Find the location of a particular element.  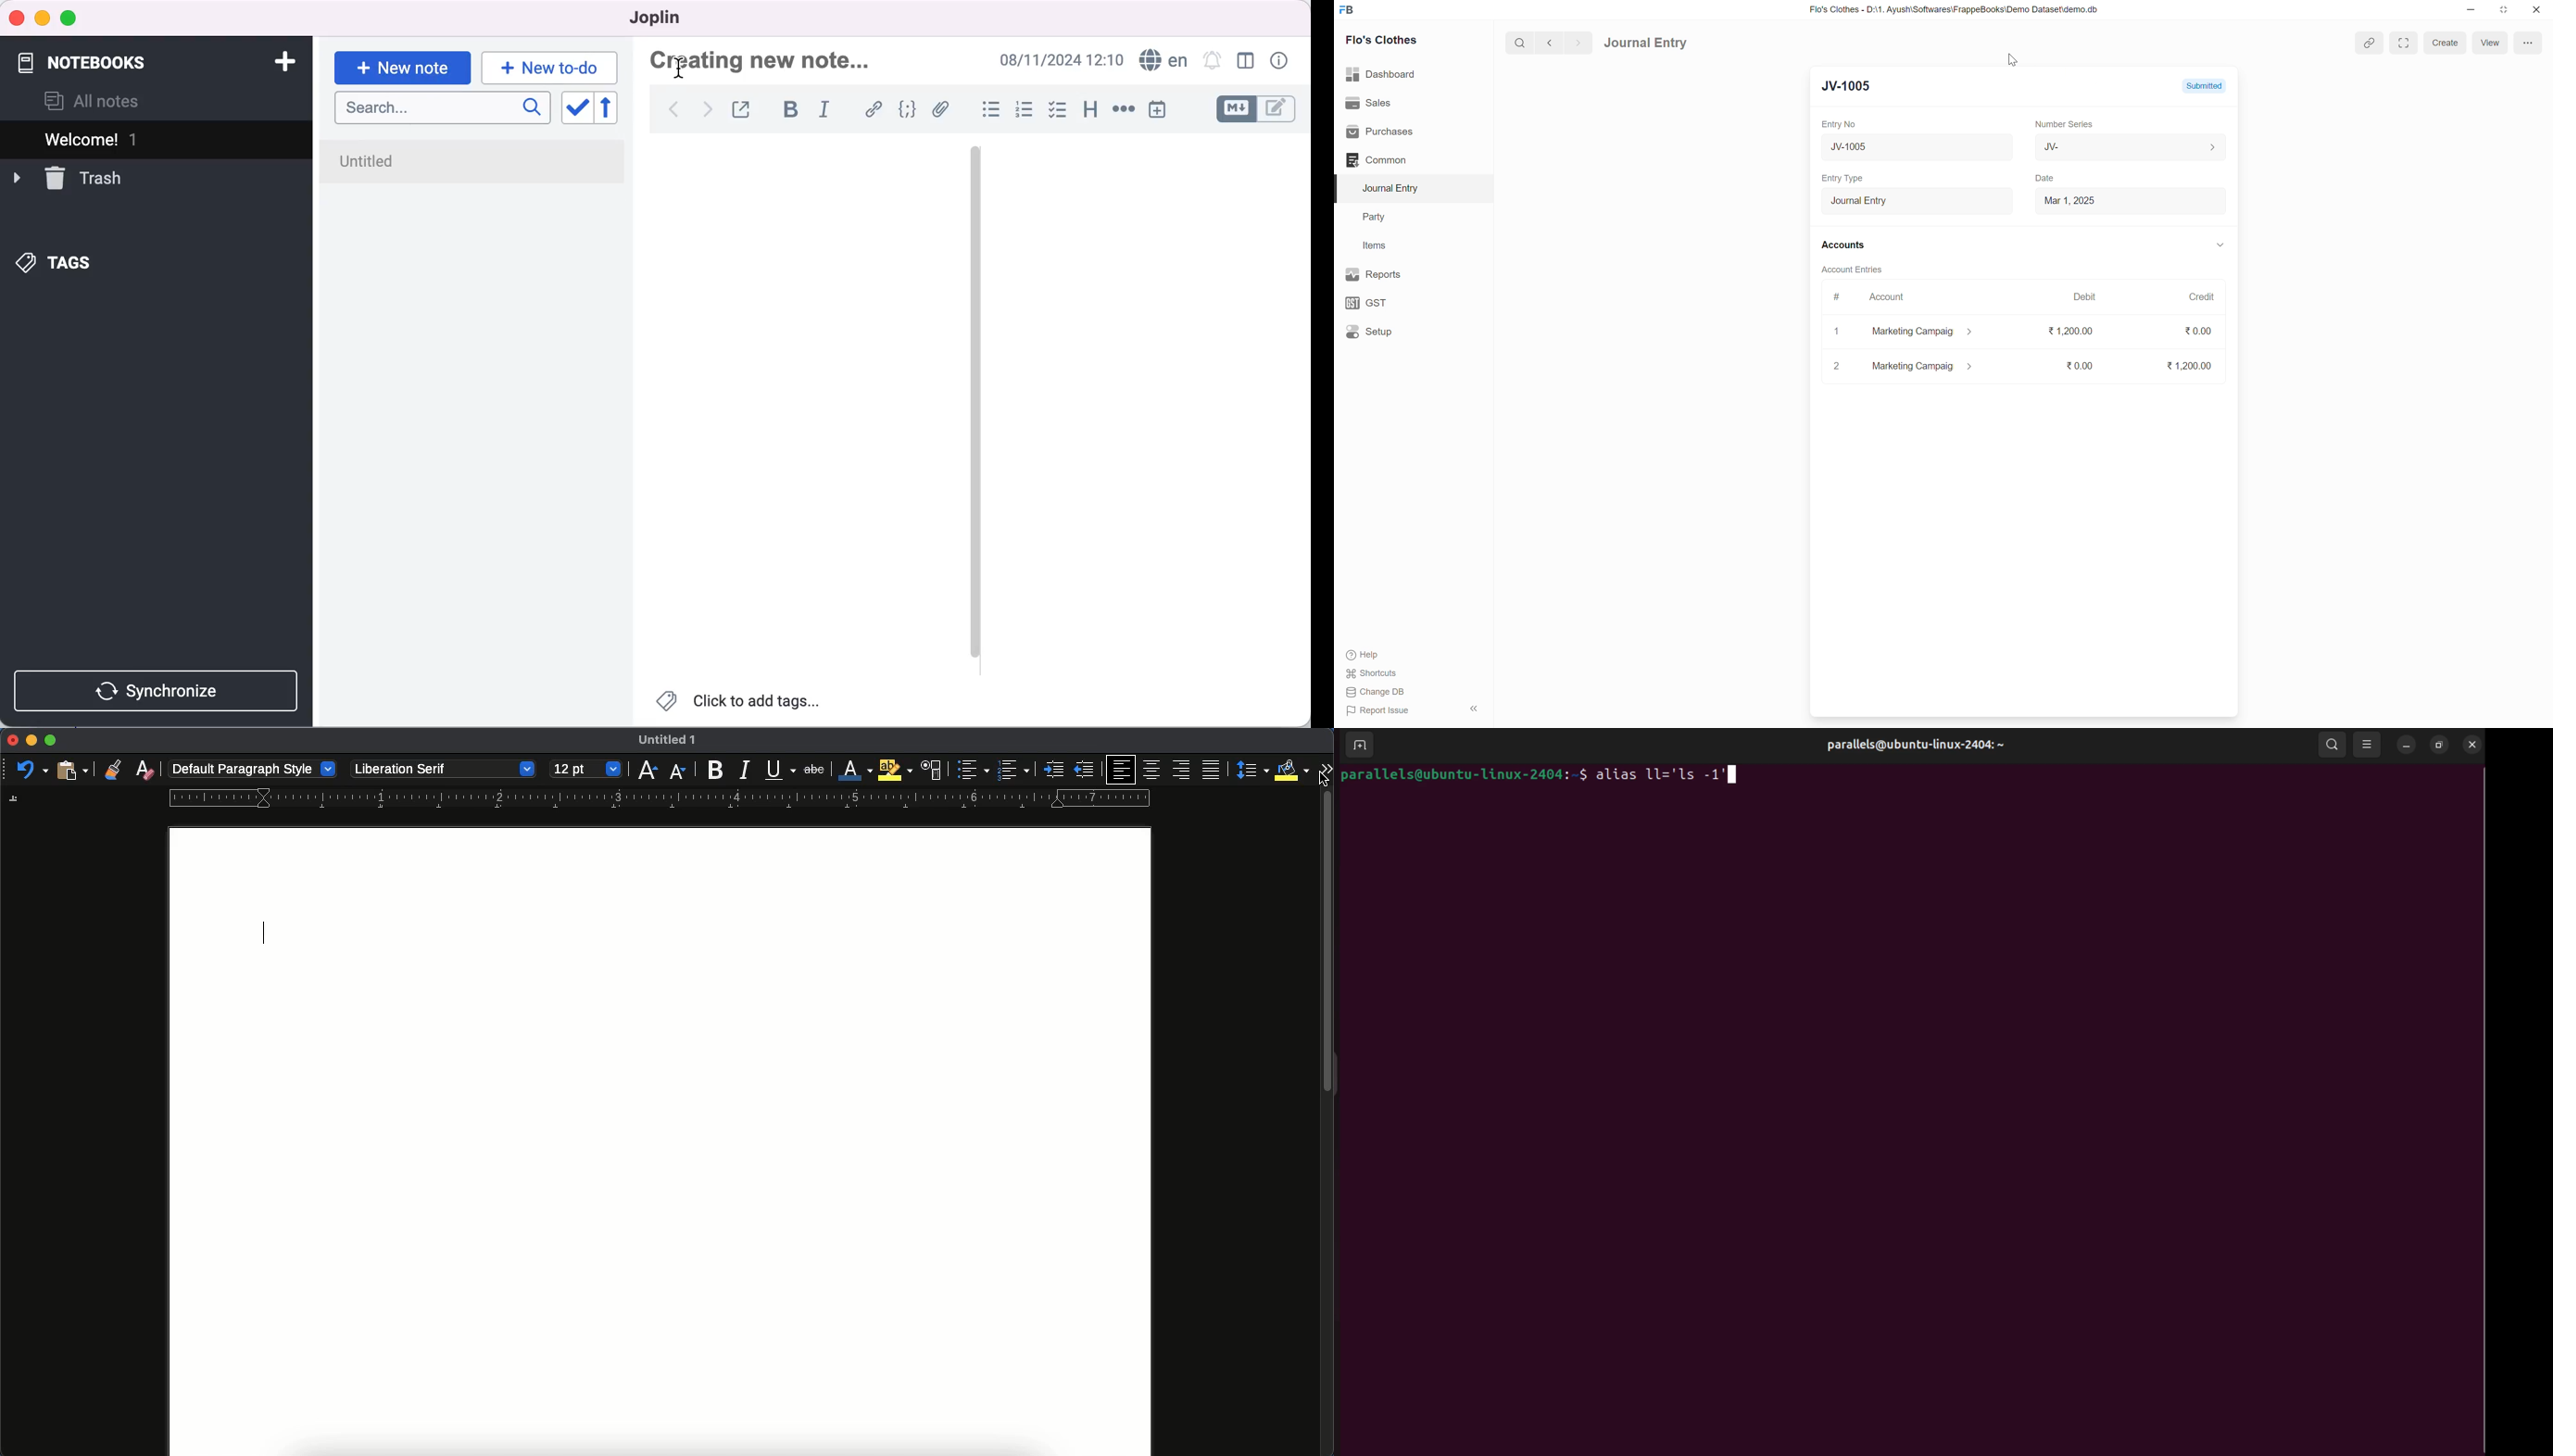

Journal Entry is located at coordinates (1394, 188).